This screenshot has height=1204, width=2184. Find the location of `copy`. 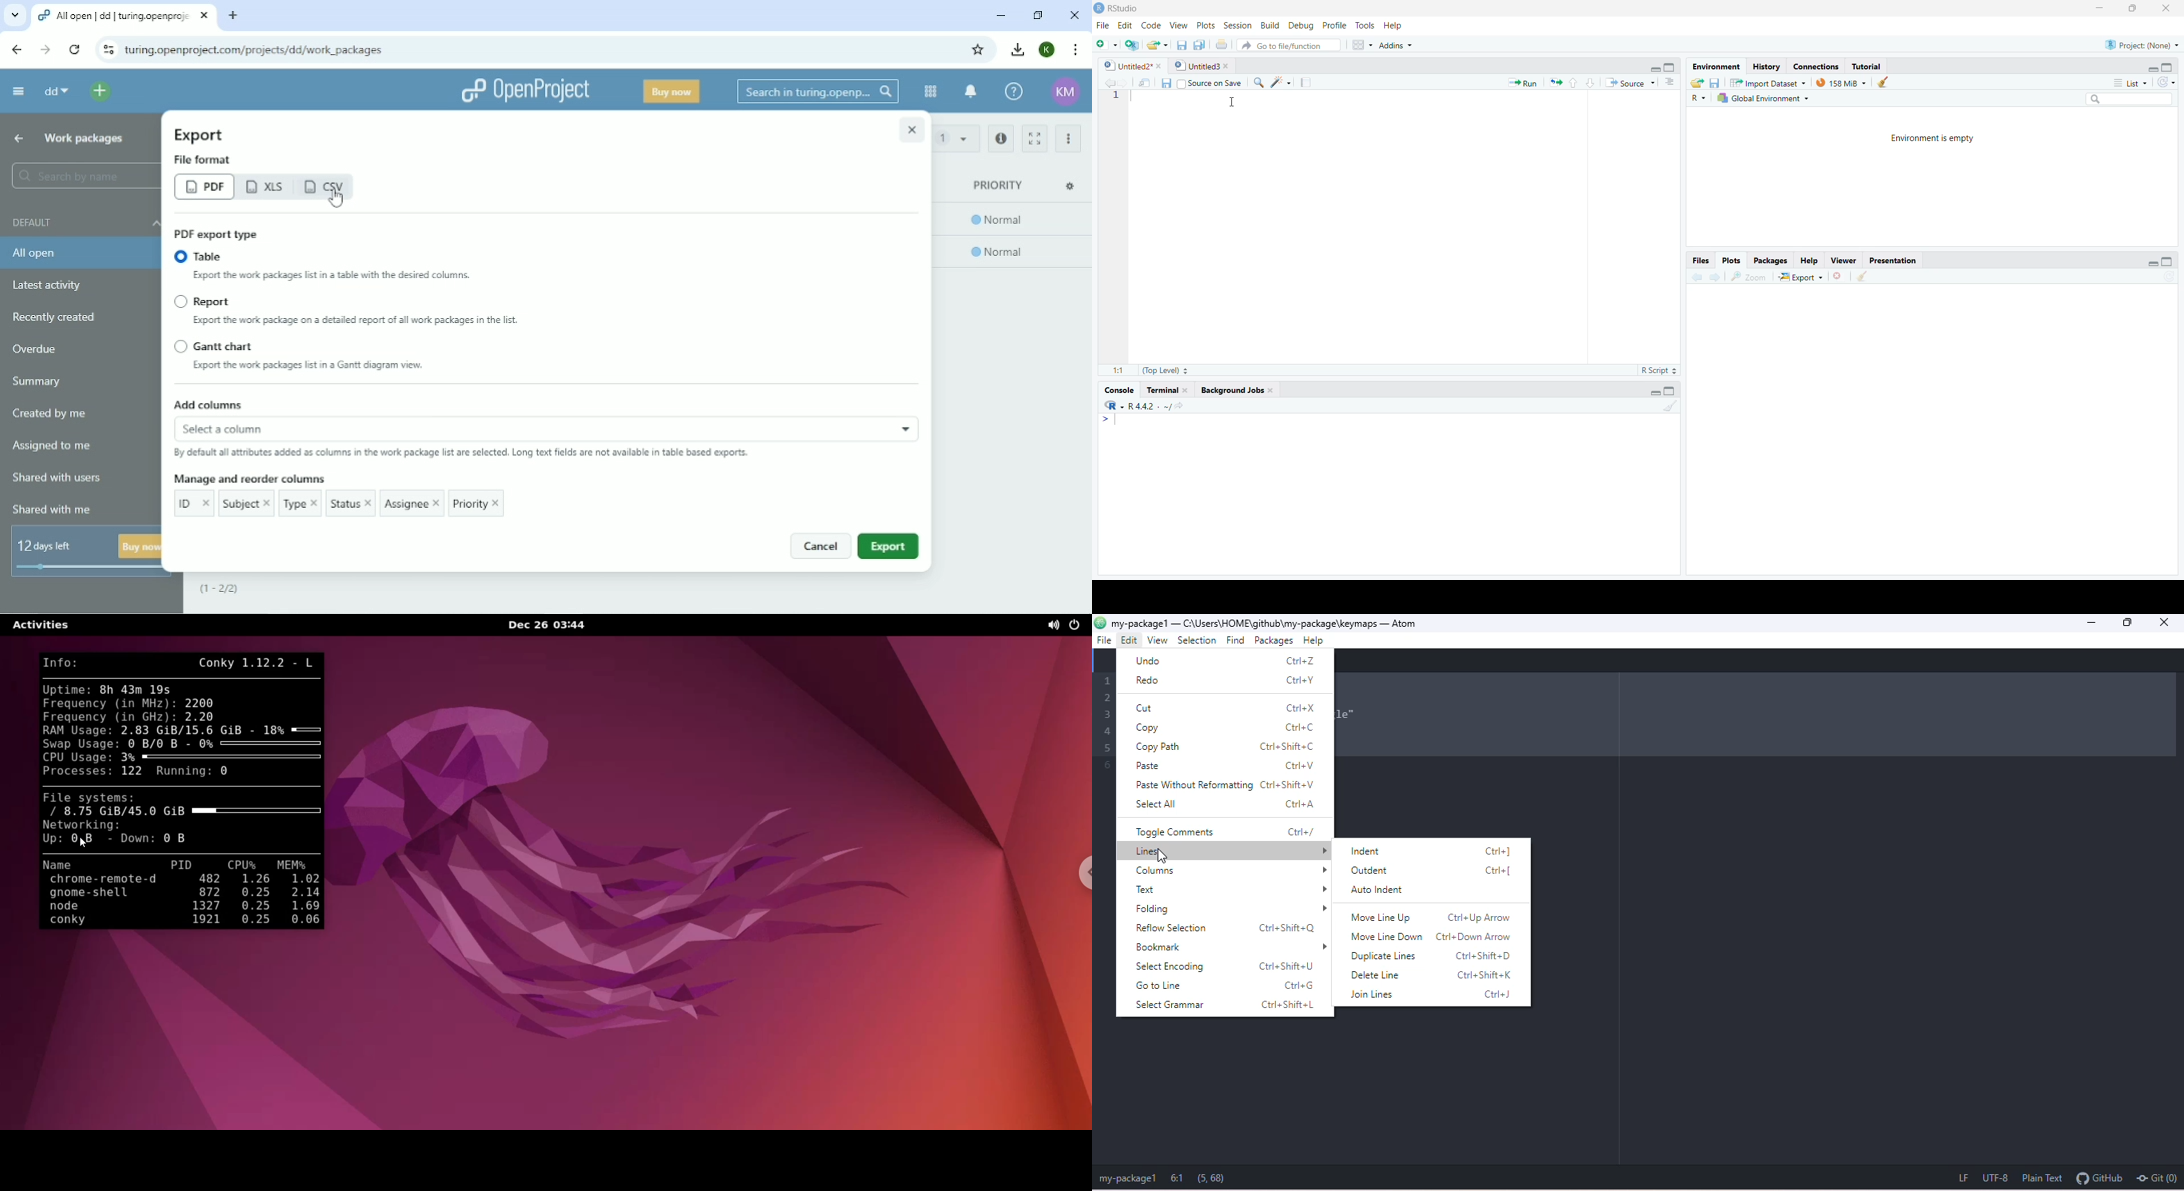

copy is located at coordinates (1222, 729).